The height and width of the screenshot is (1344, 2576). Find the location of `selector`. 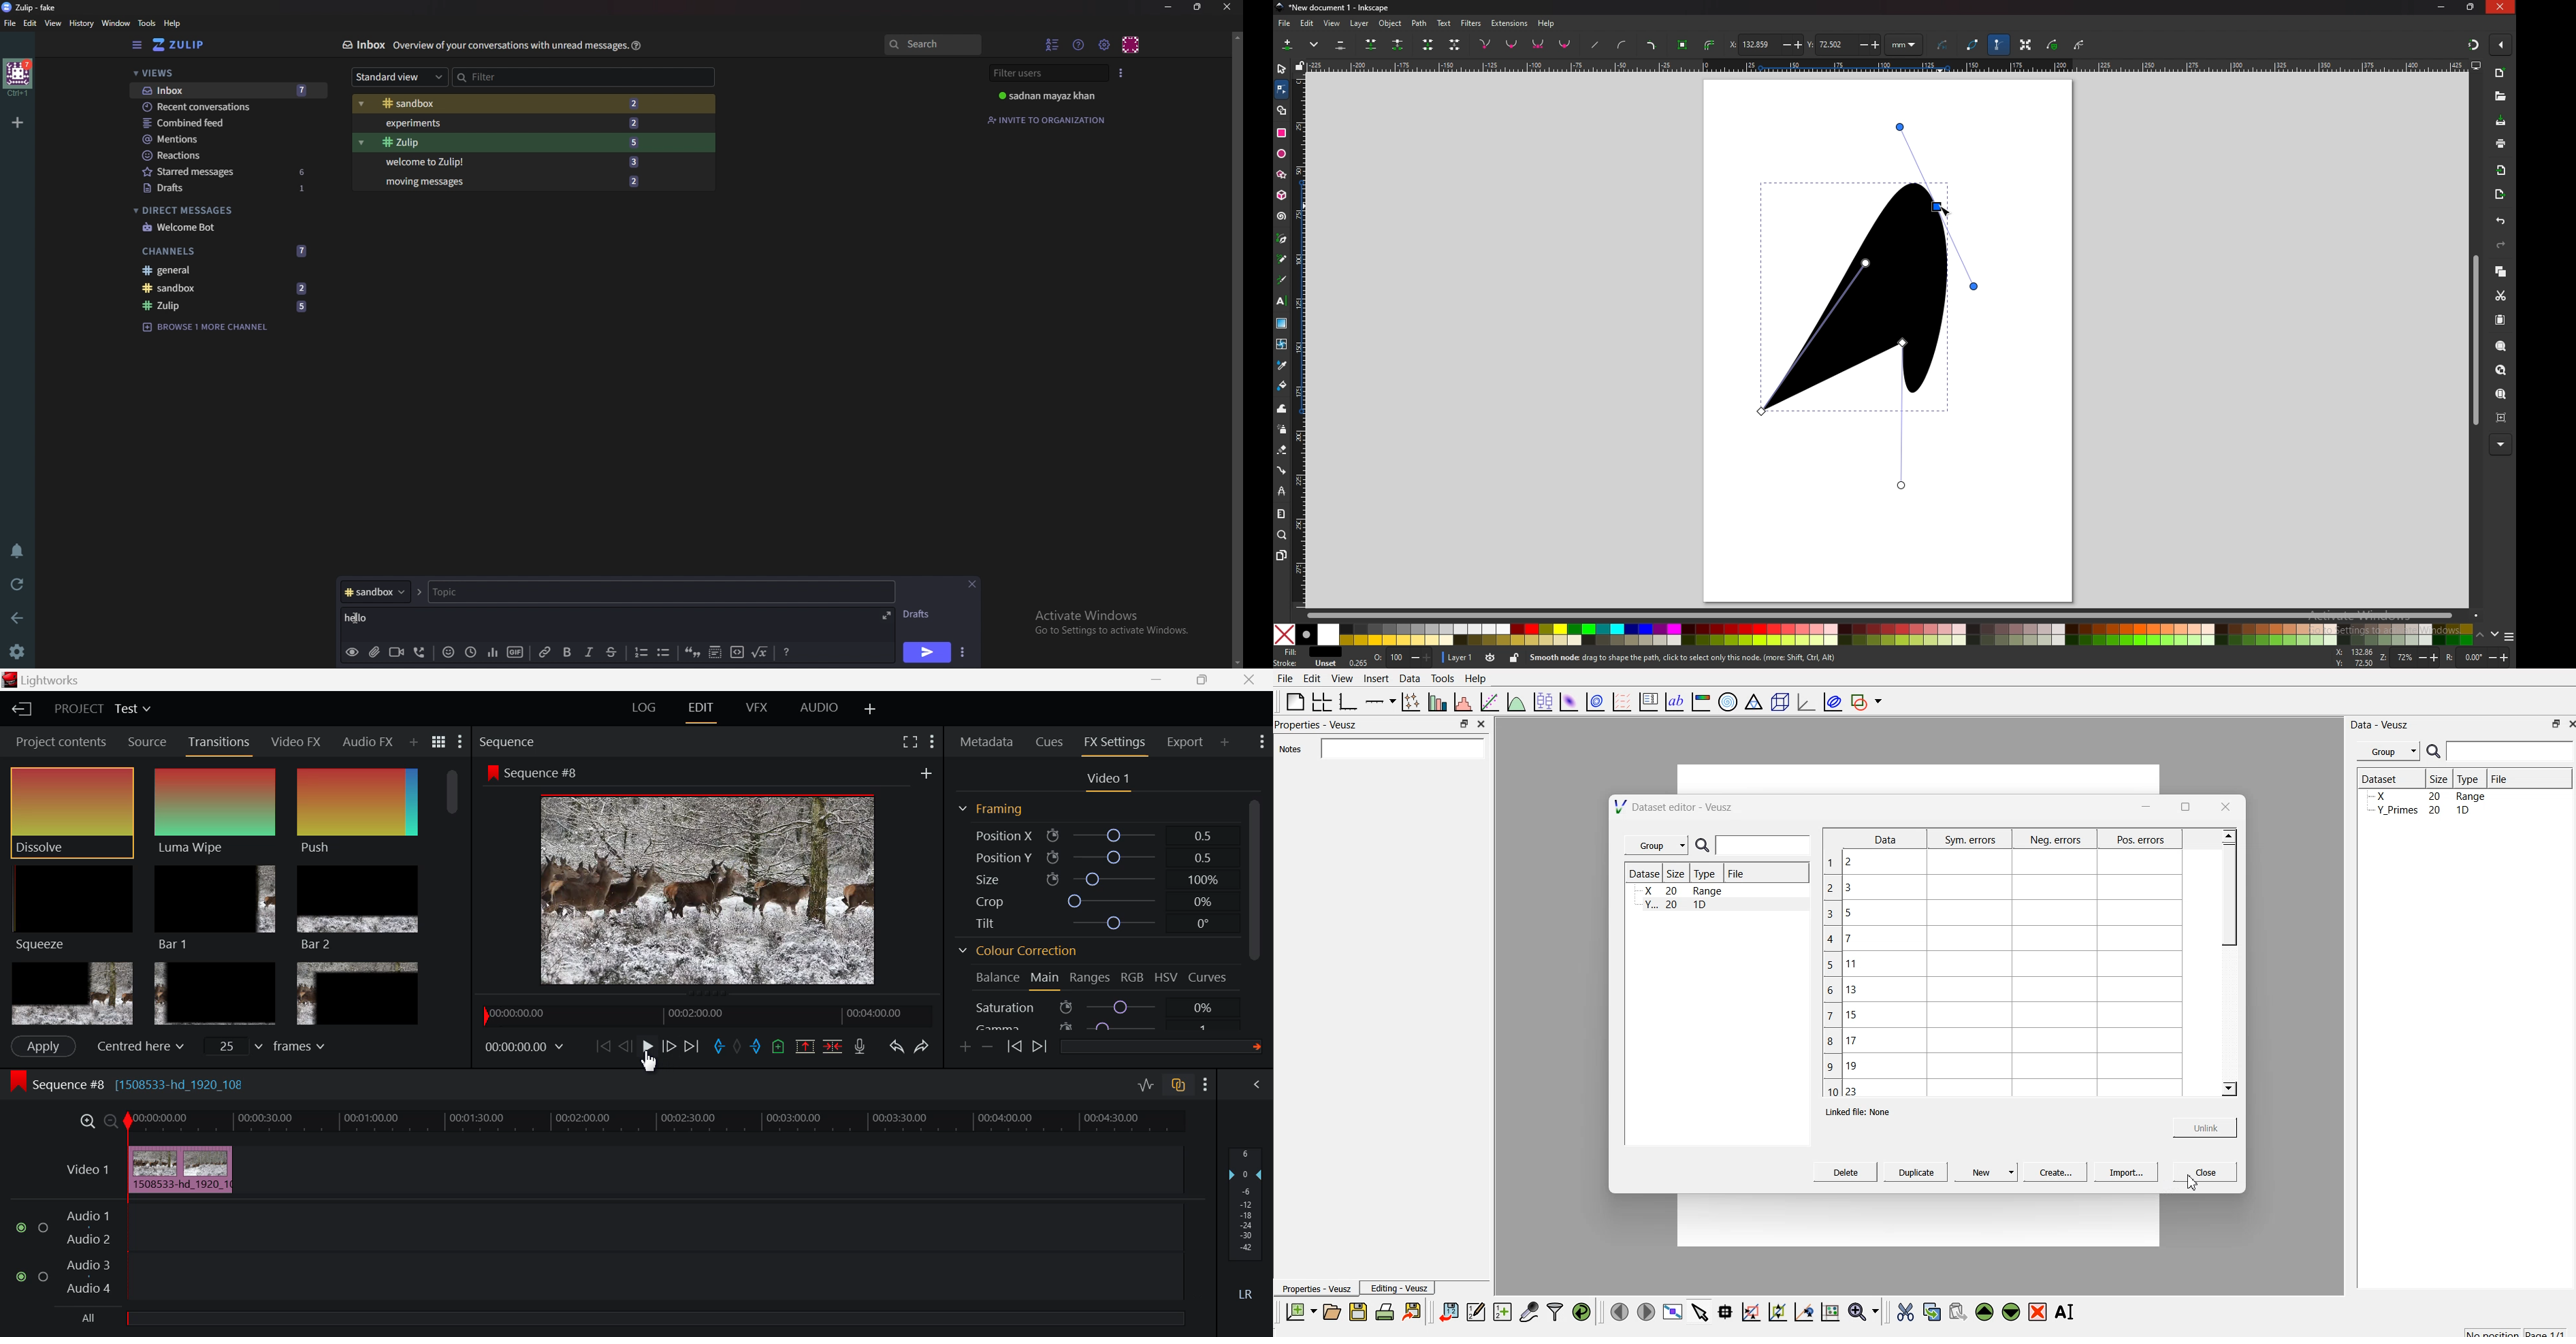

selector is located at coordinates (1281, 68).